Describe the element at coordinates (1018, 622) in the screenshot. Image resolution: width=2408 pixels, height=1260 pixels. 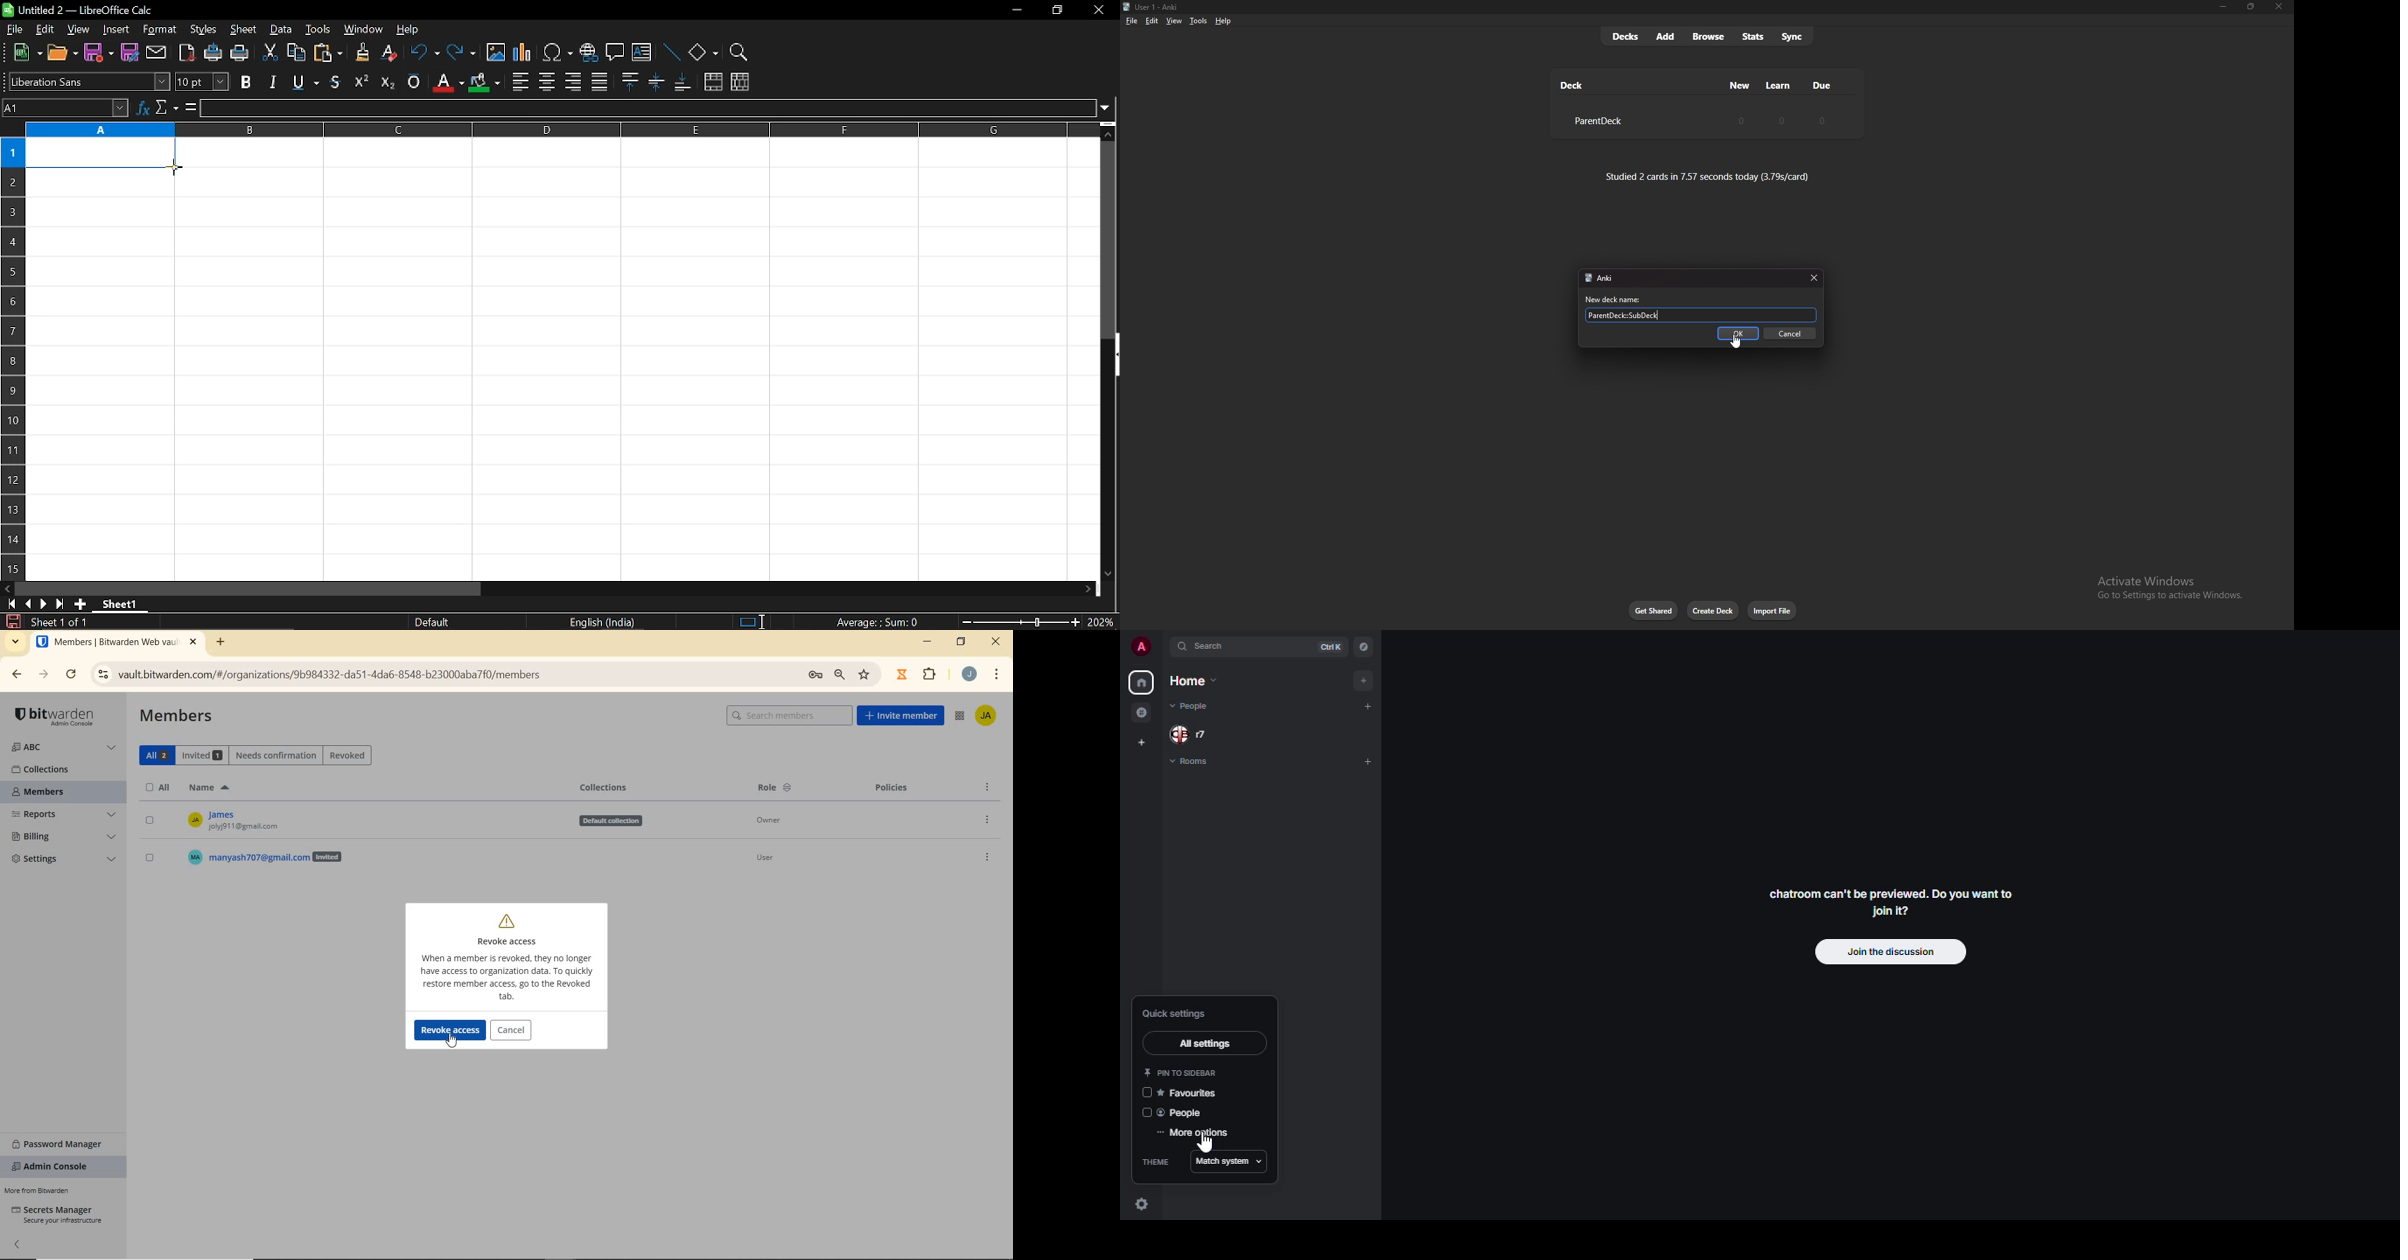
I see `change zoom` at that location.